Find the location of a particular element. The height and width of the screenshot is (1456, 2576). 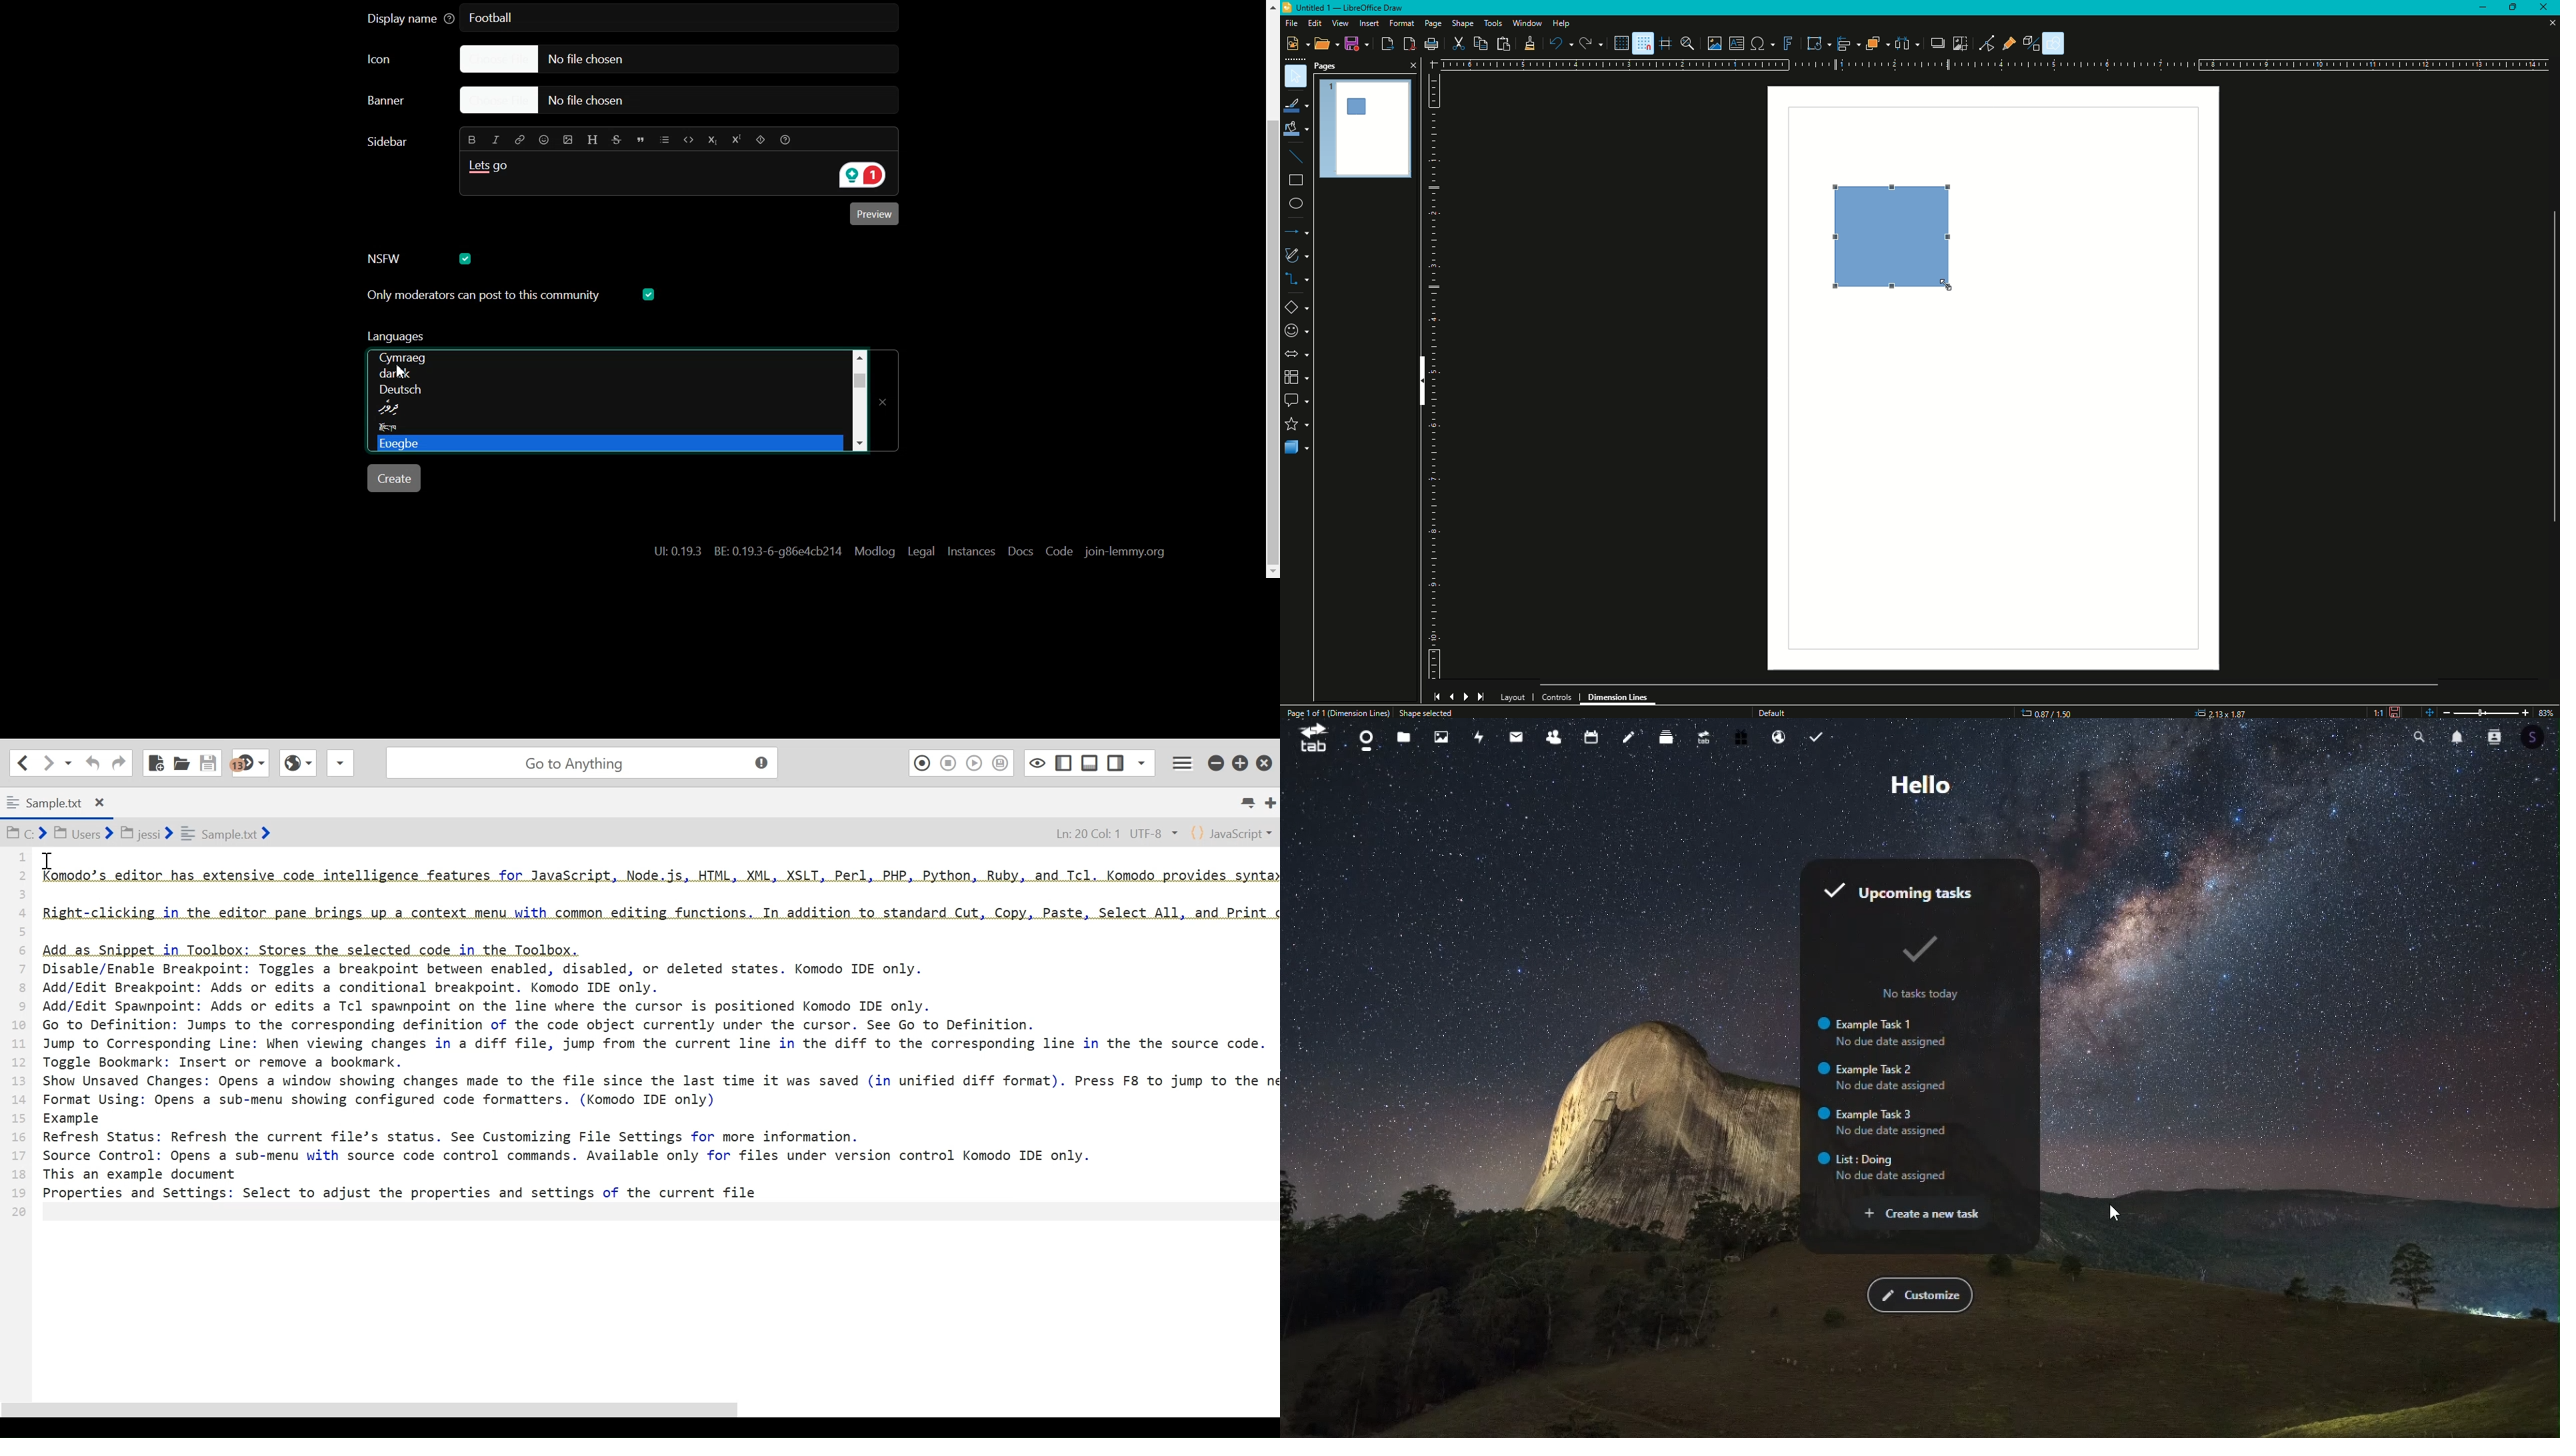

Restore is located at coordinates (1241, 761).